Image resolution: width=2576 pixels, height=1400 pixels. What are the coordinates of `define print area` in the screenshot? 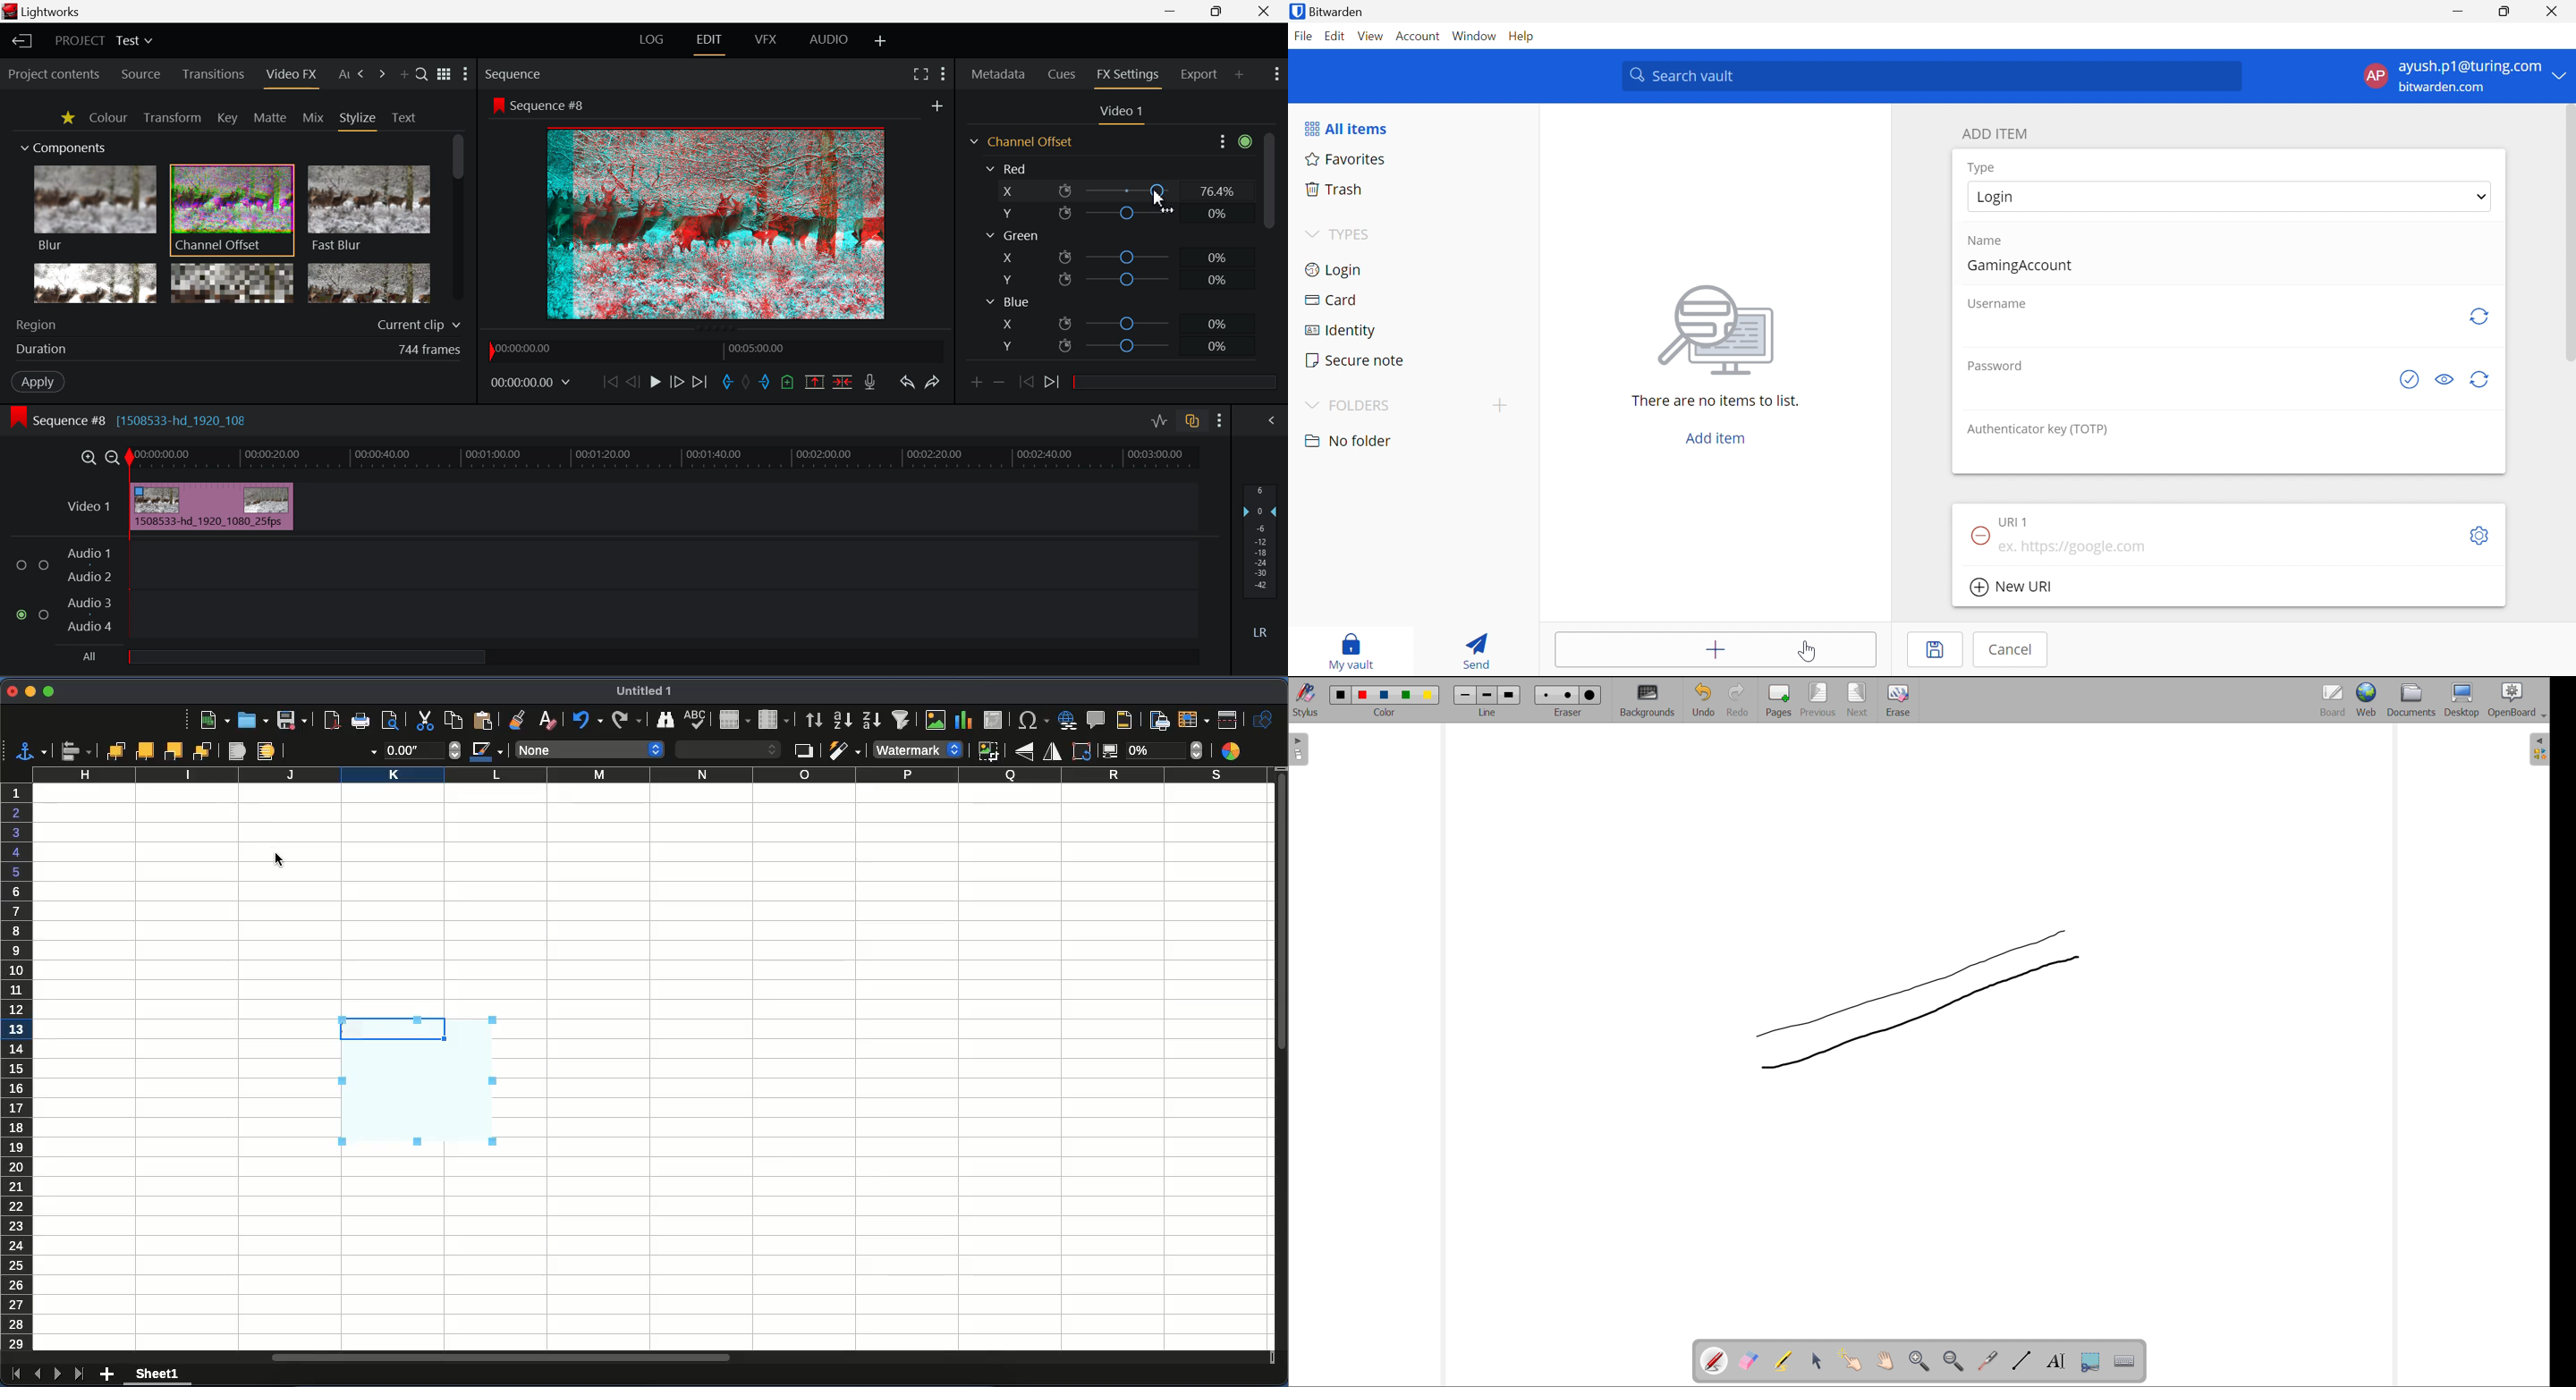 It's located at (1160, 721).